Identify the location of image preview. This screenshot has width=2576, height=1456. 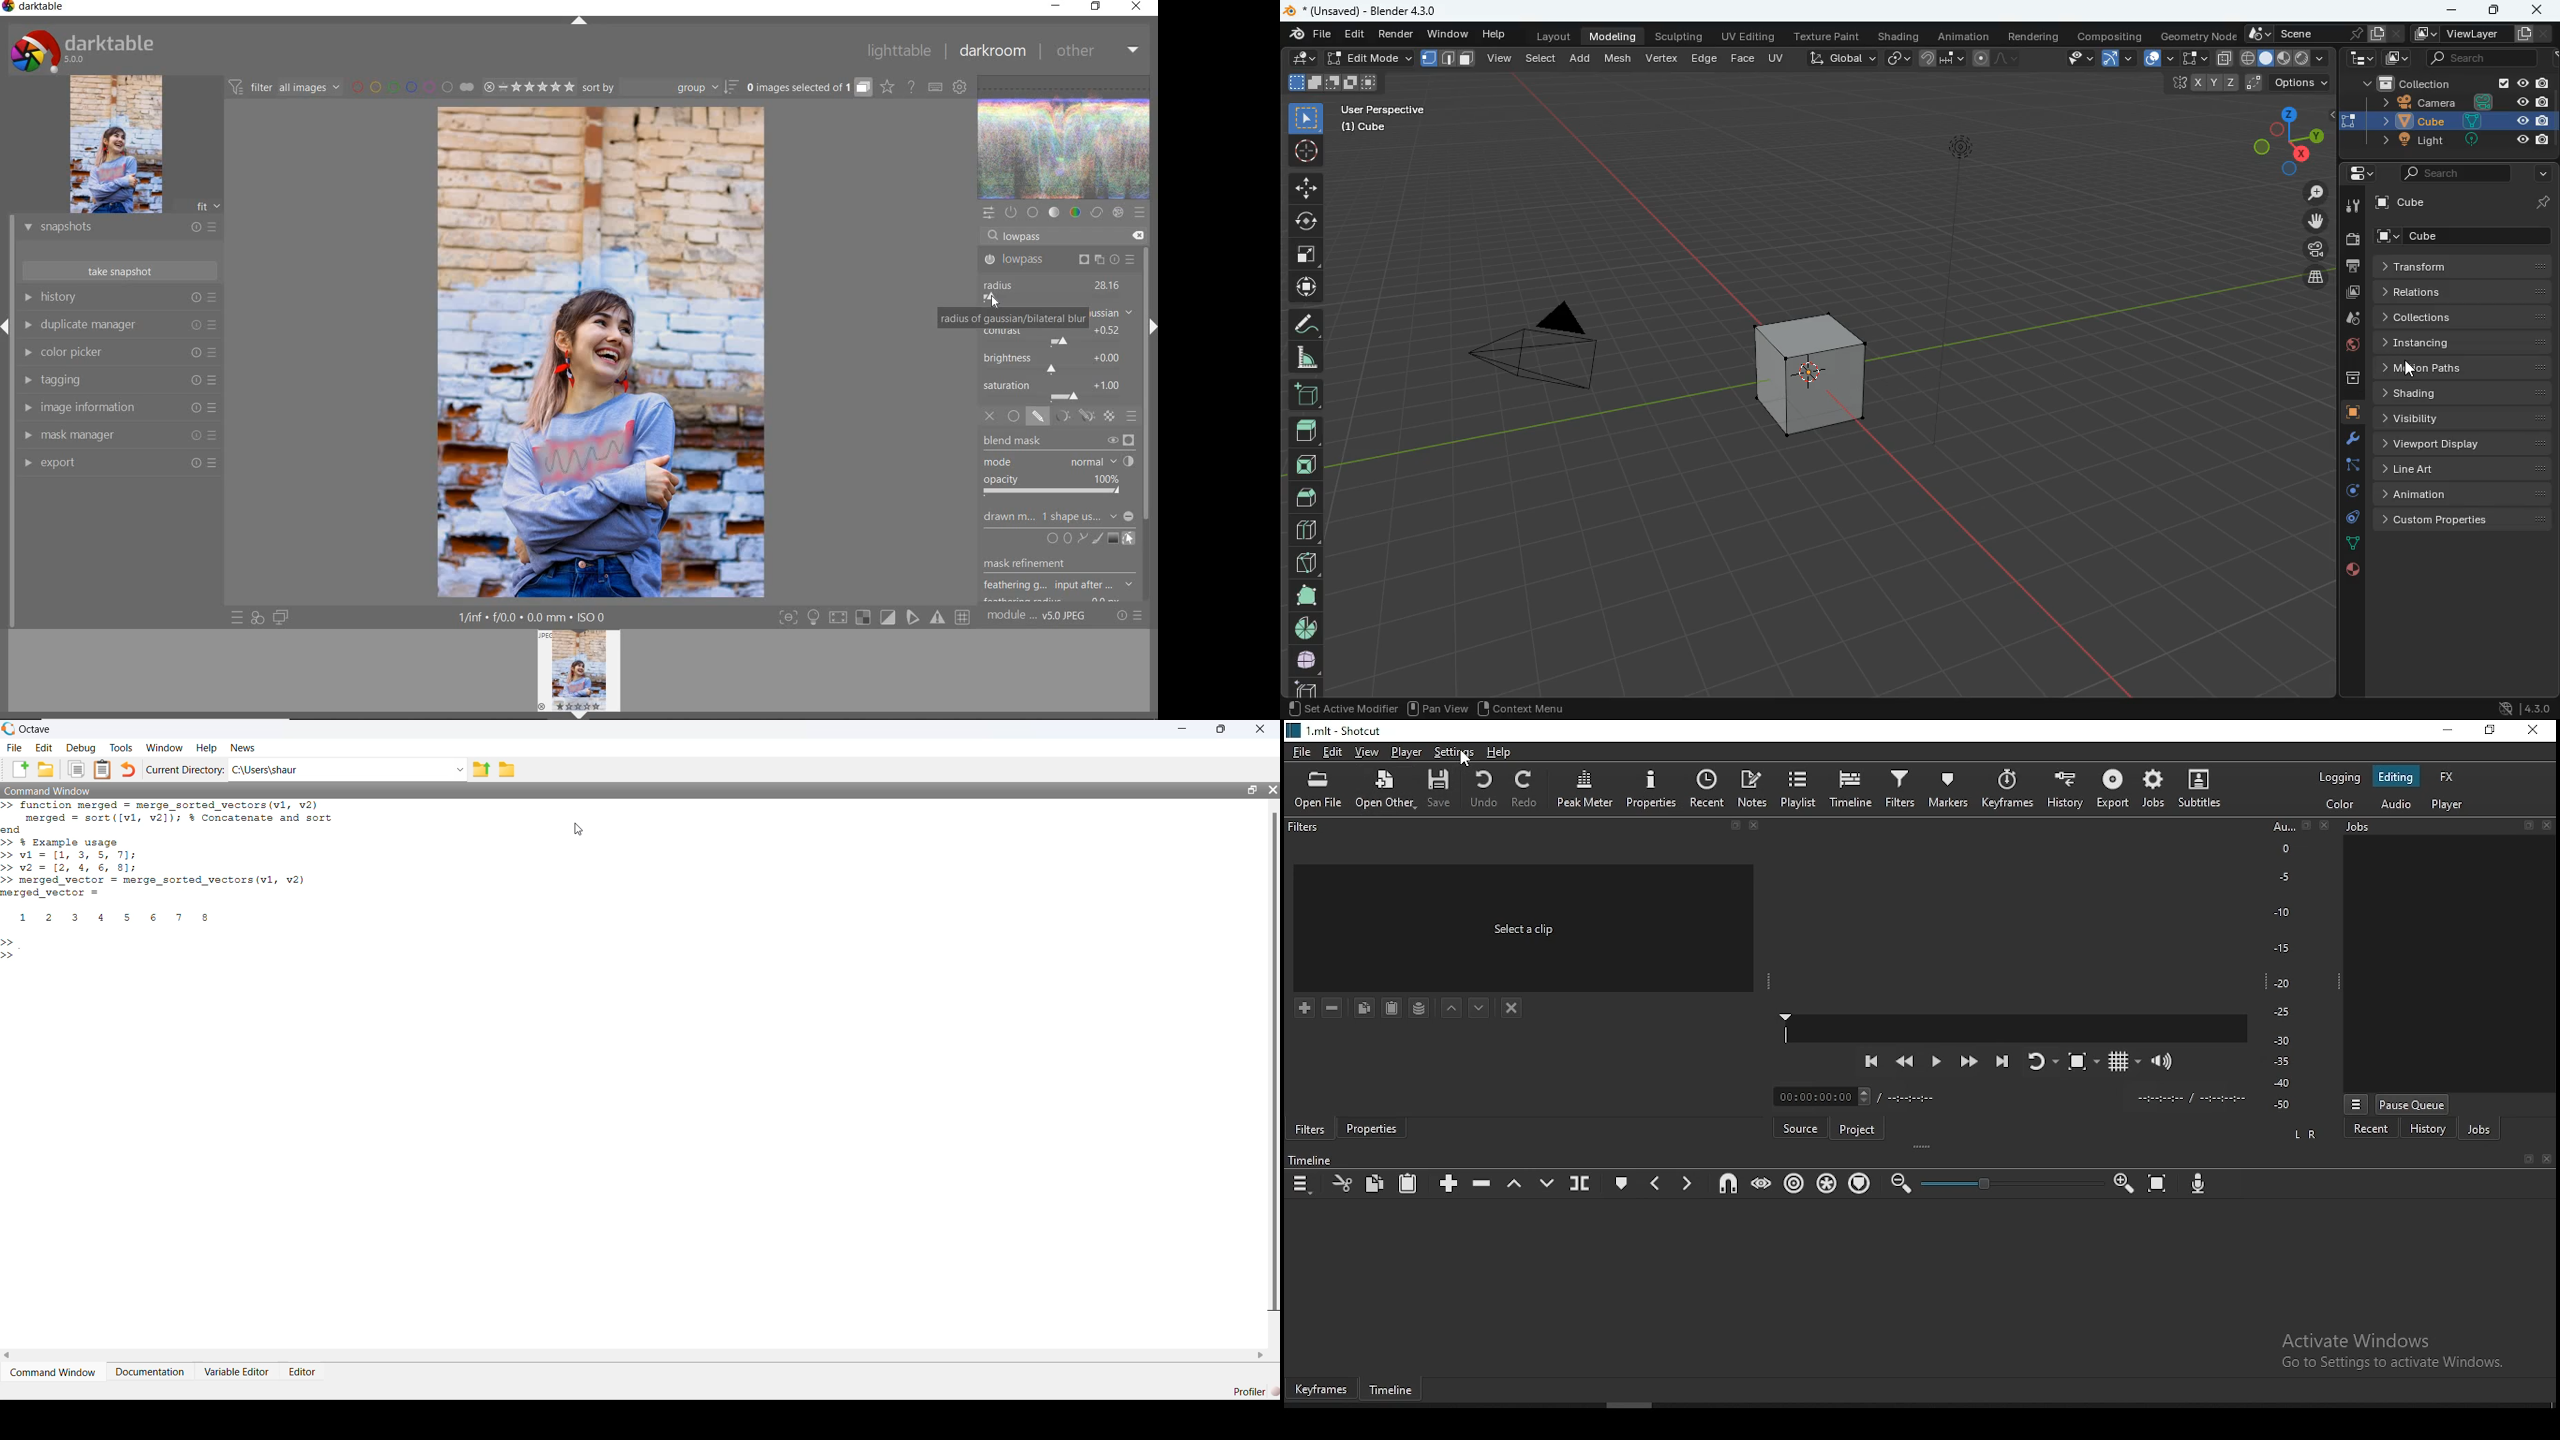
(583, 674).